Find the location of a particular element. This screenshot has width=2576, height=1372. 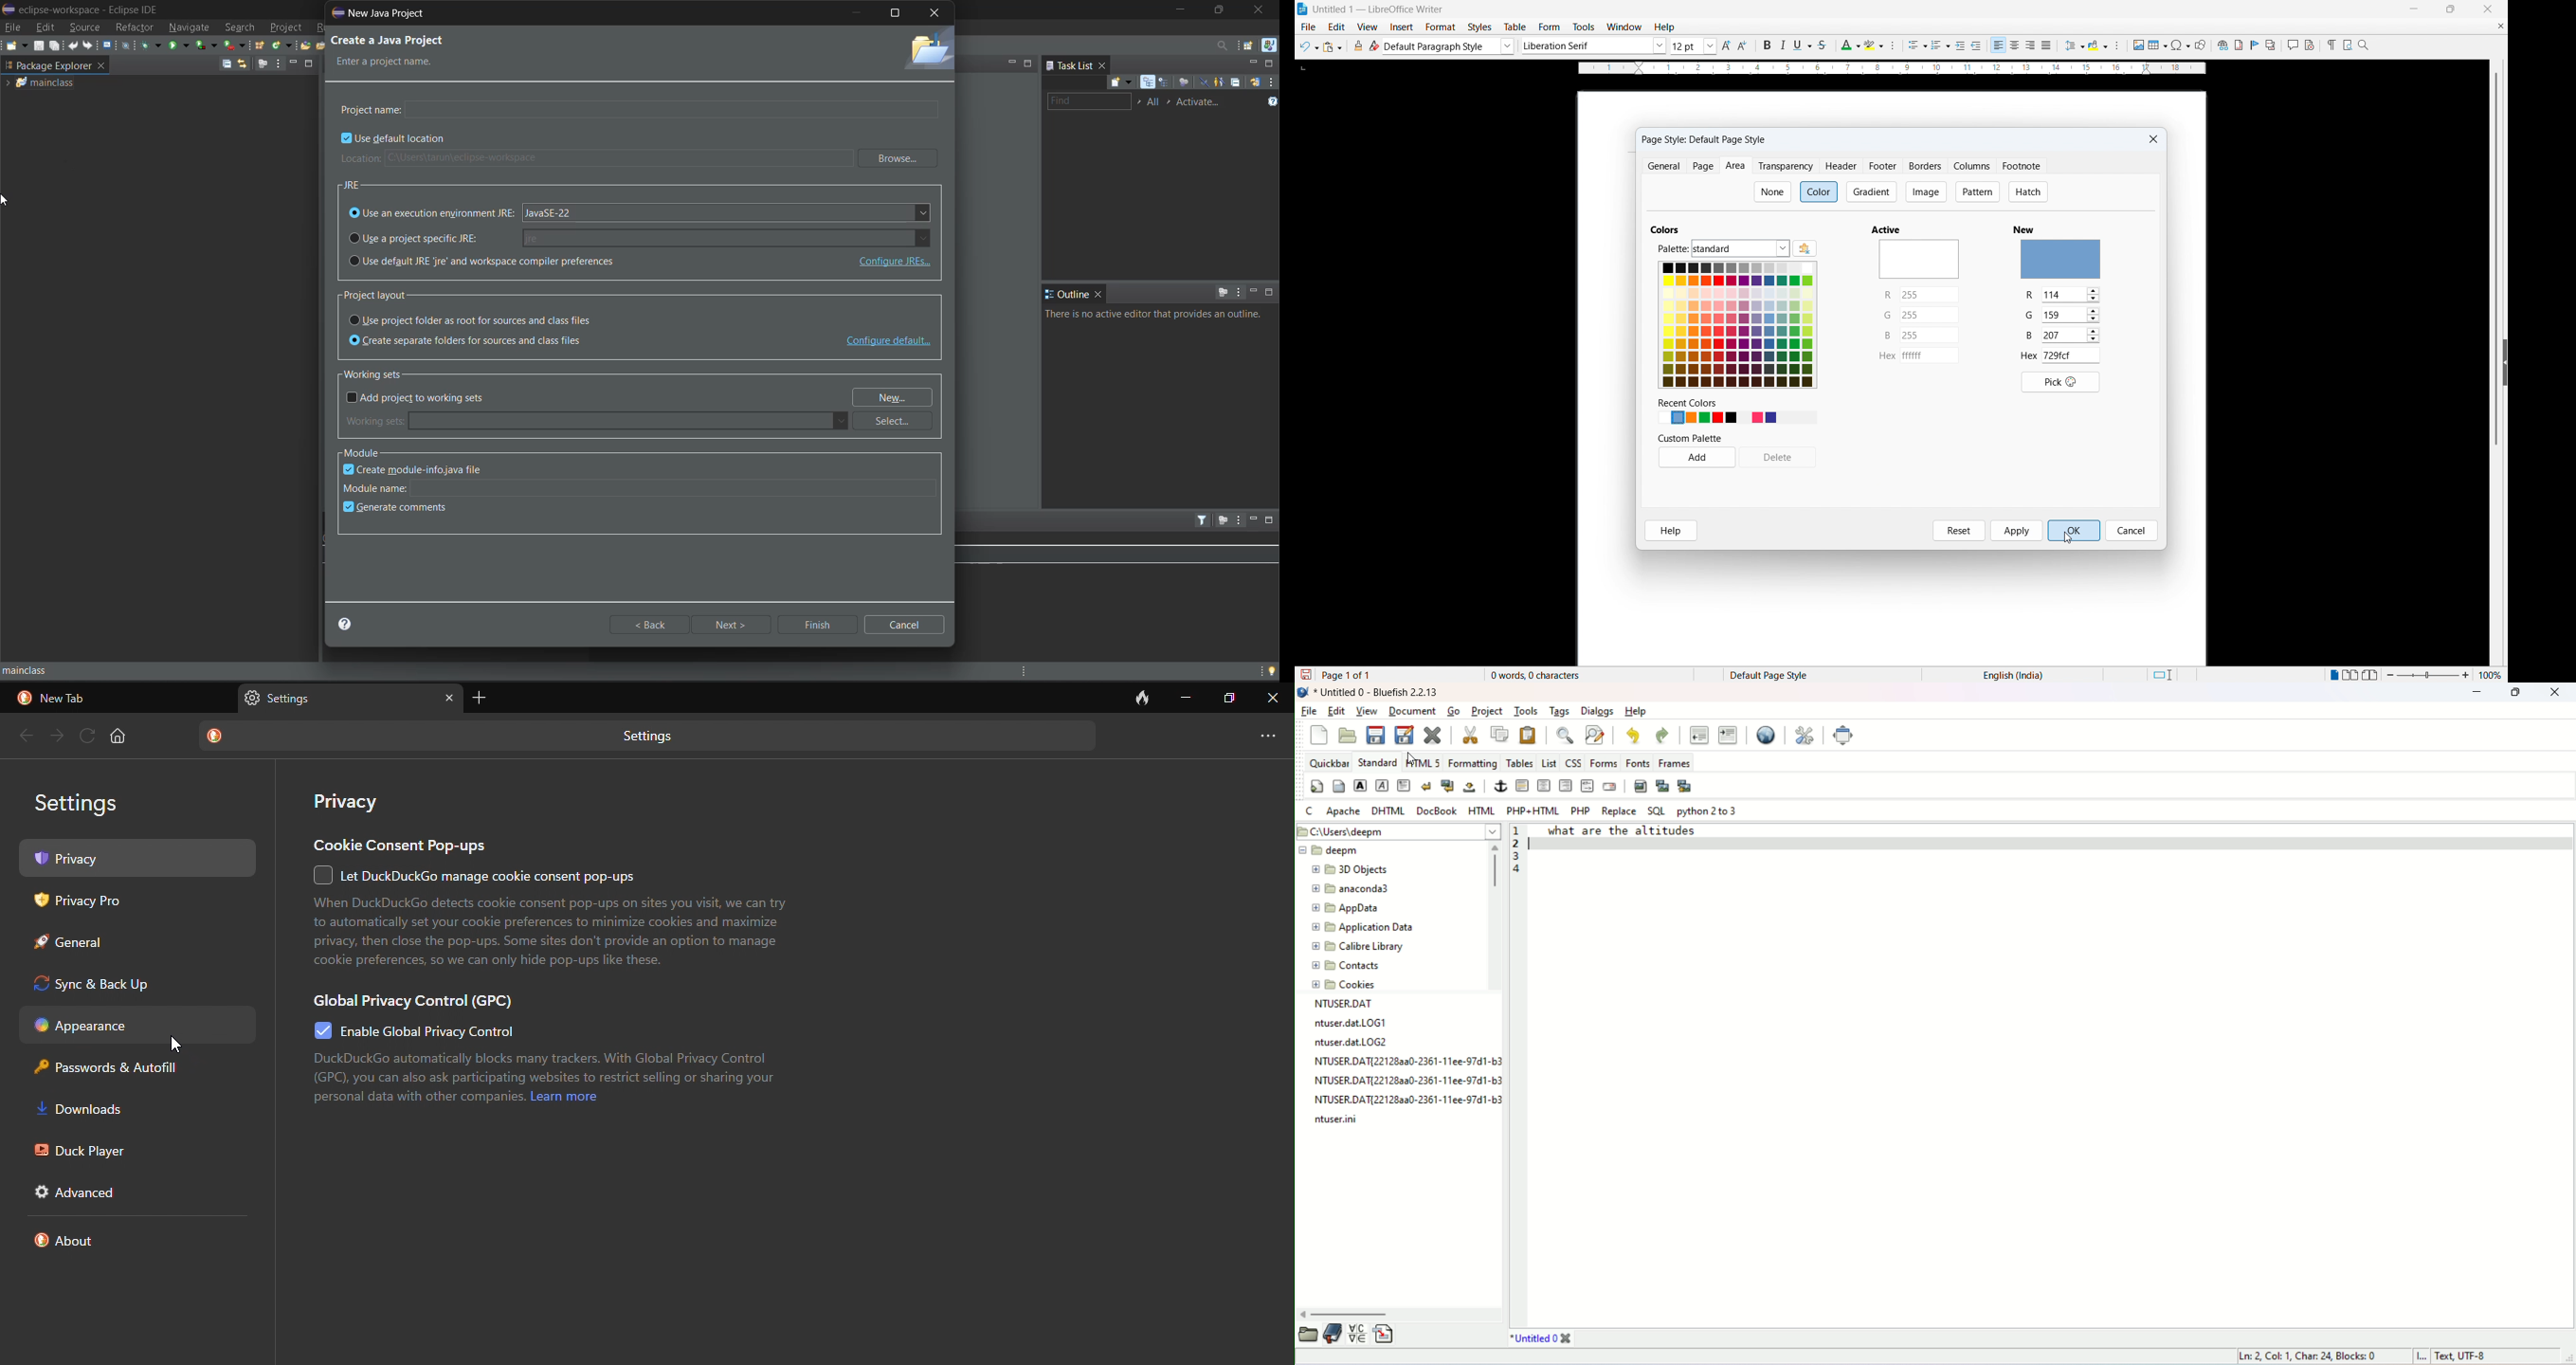

Multiple page view  is located at coordinates (2352, 674).